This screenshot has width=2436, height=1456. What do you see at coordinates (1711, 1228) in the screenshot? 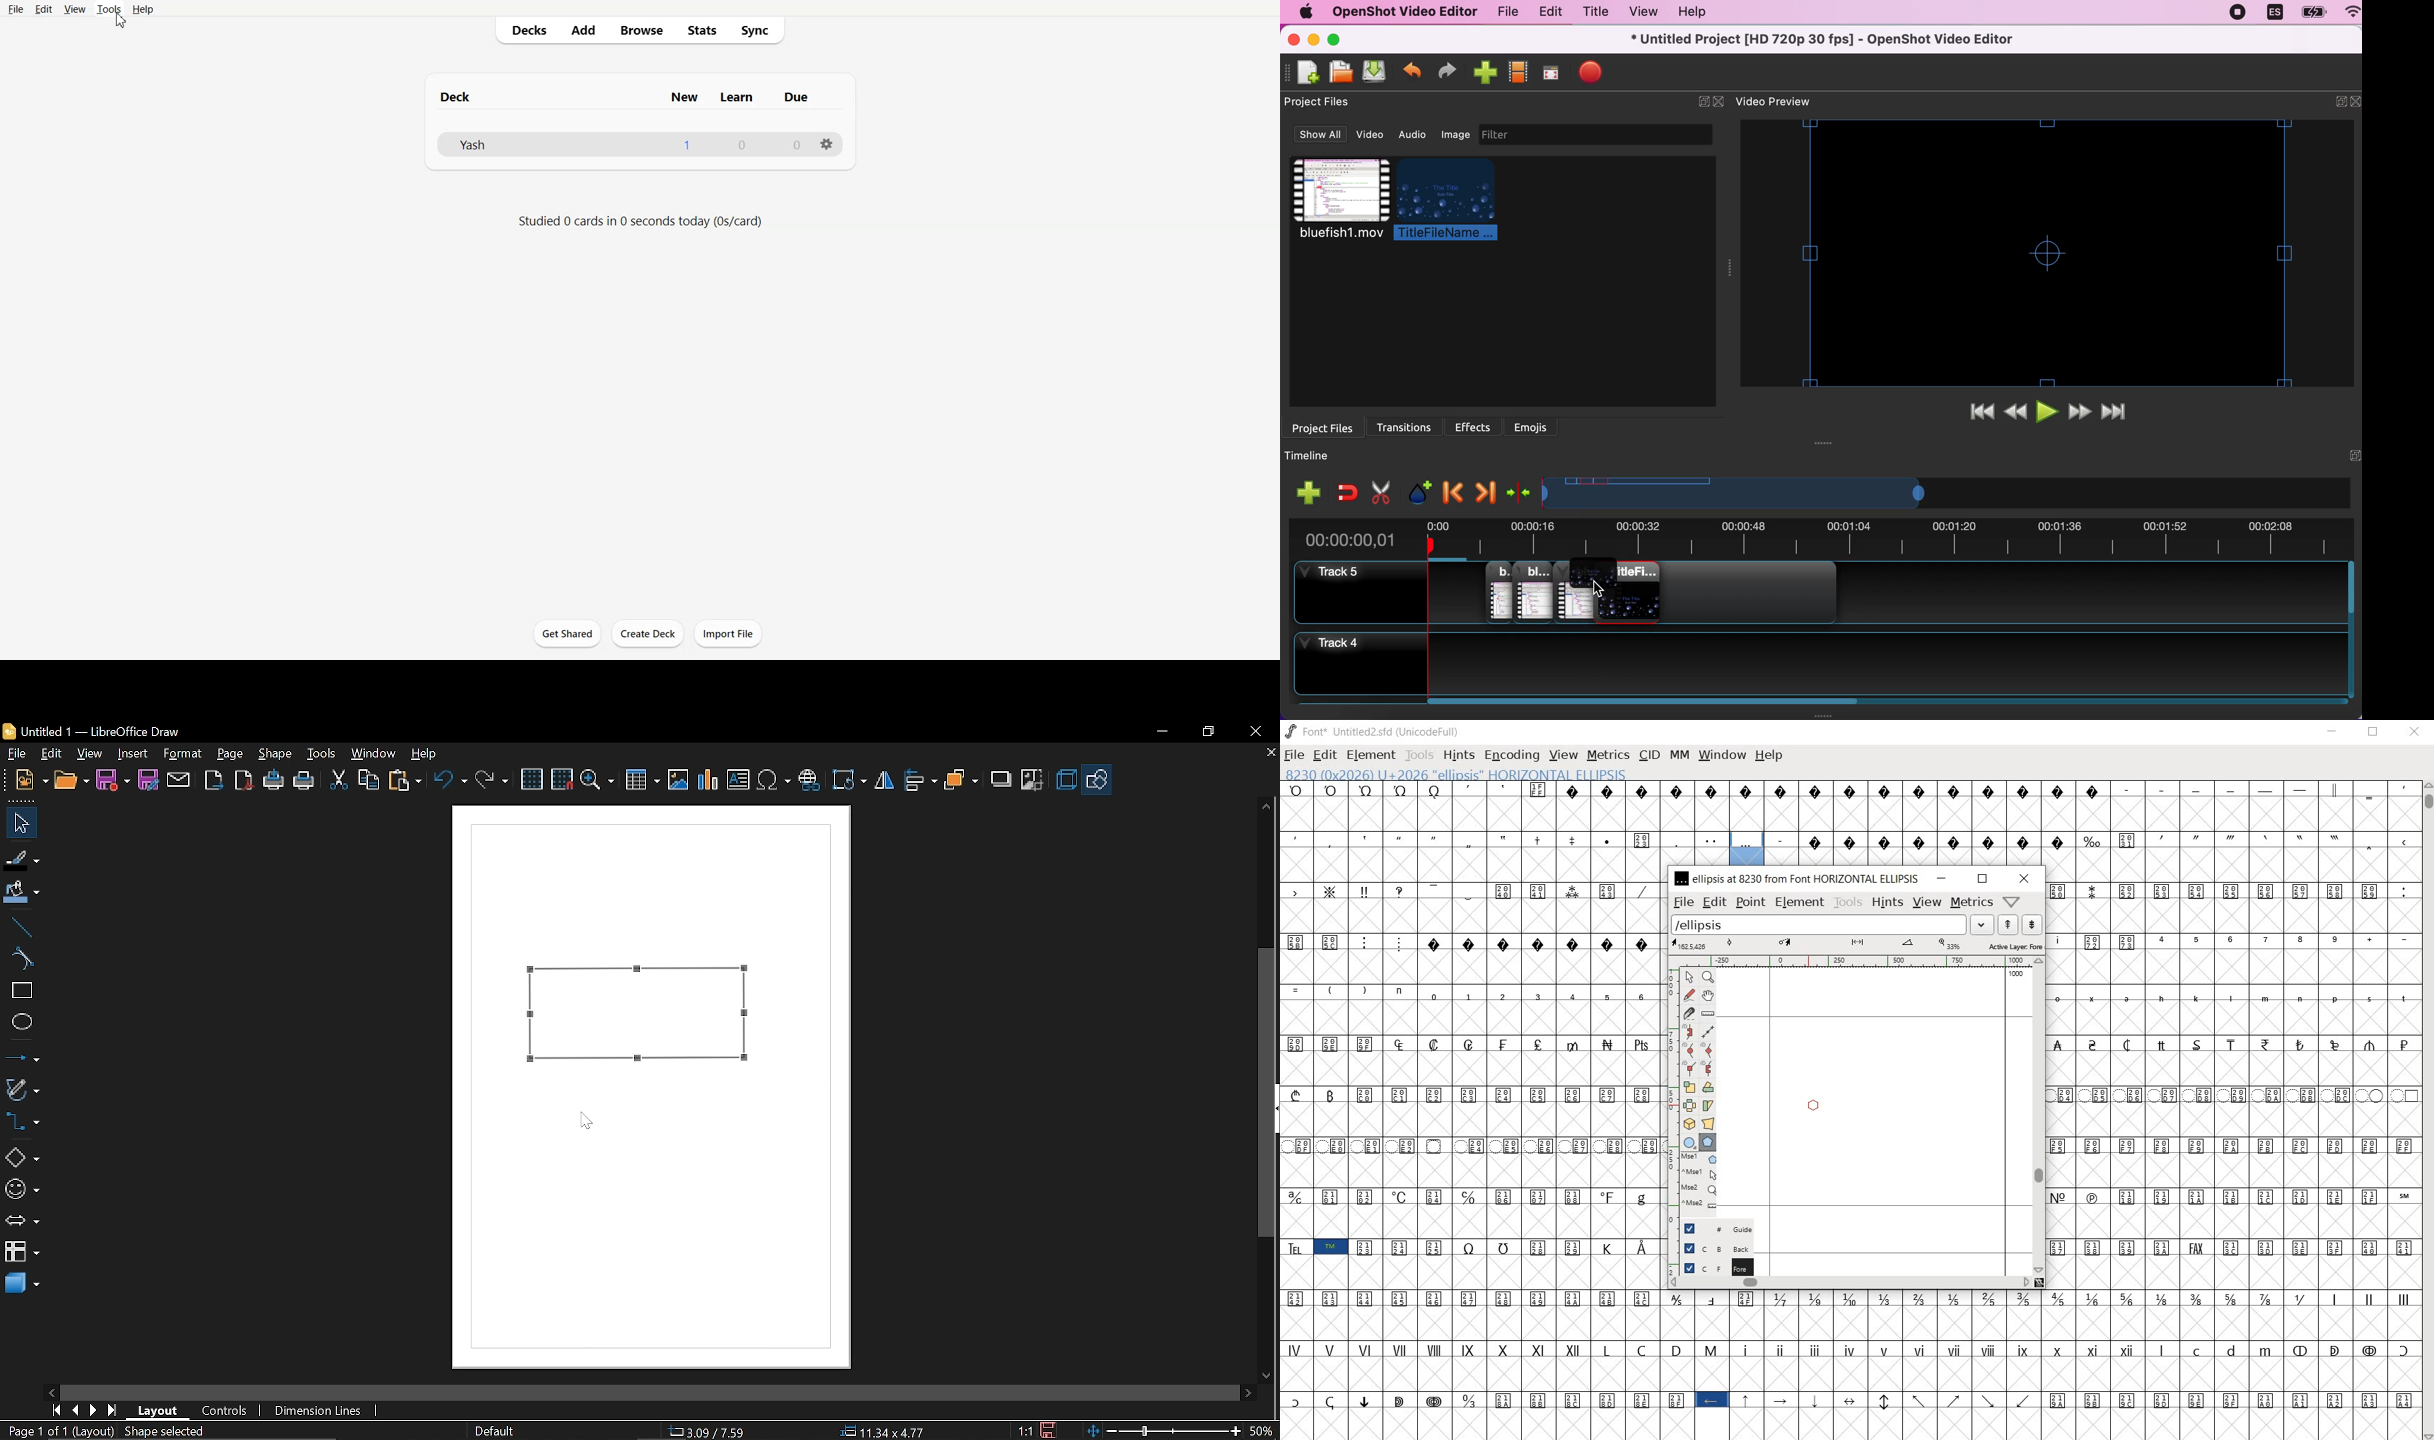
I see `guide` at bounding box center [1711, 1228].